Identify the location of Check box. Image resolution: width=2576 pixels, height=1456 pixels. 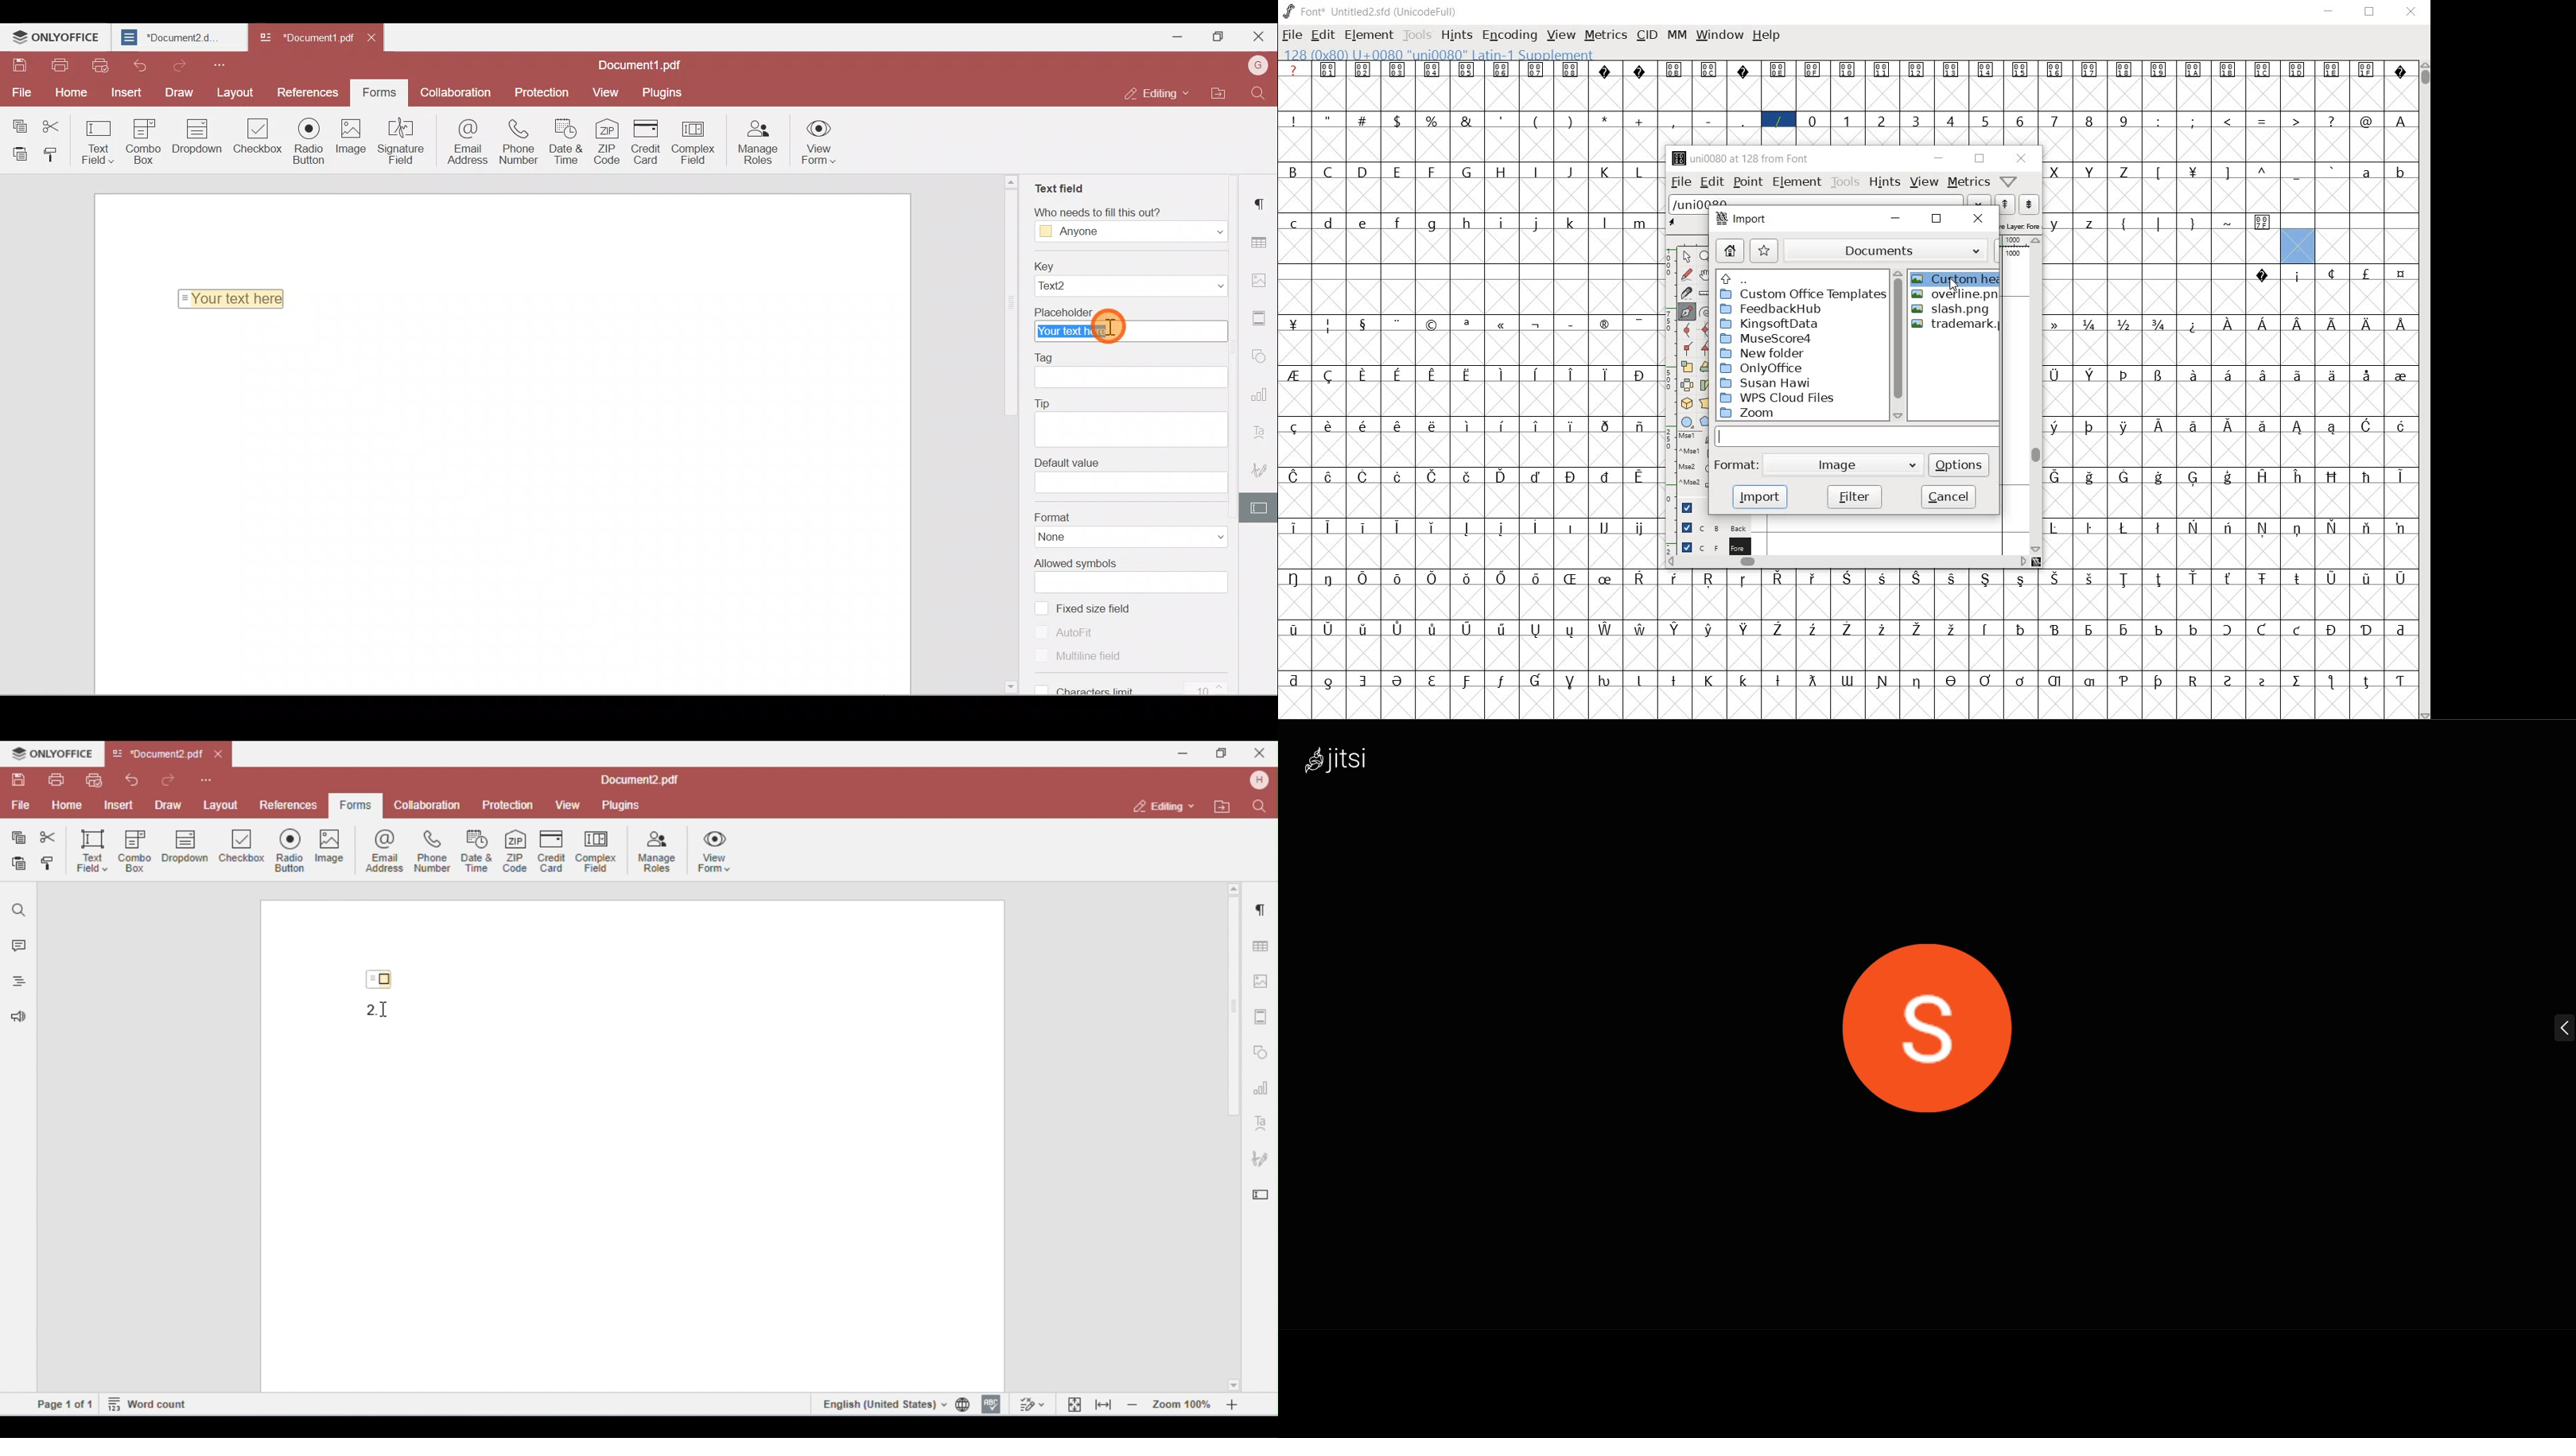
(256, 144).